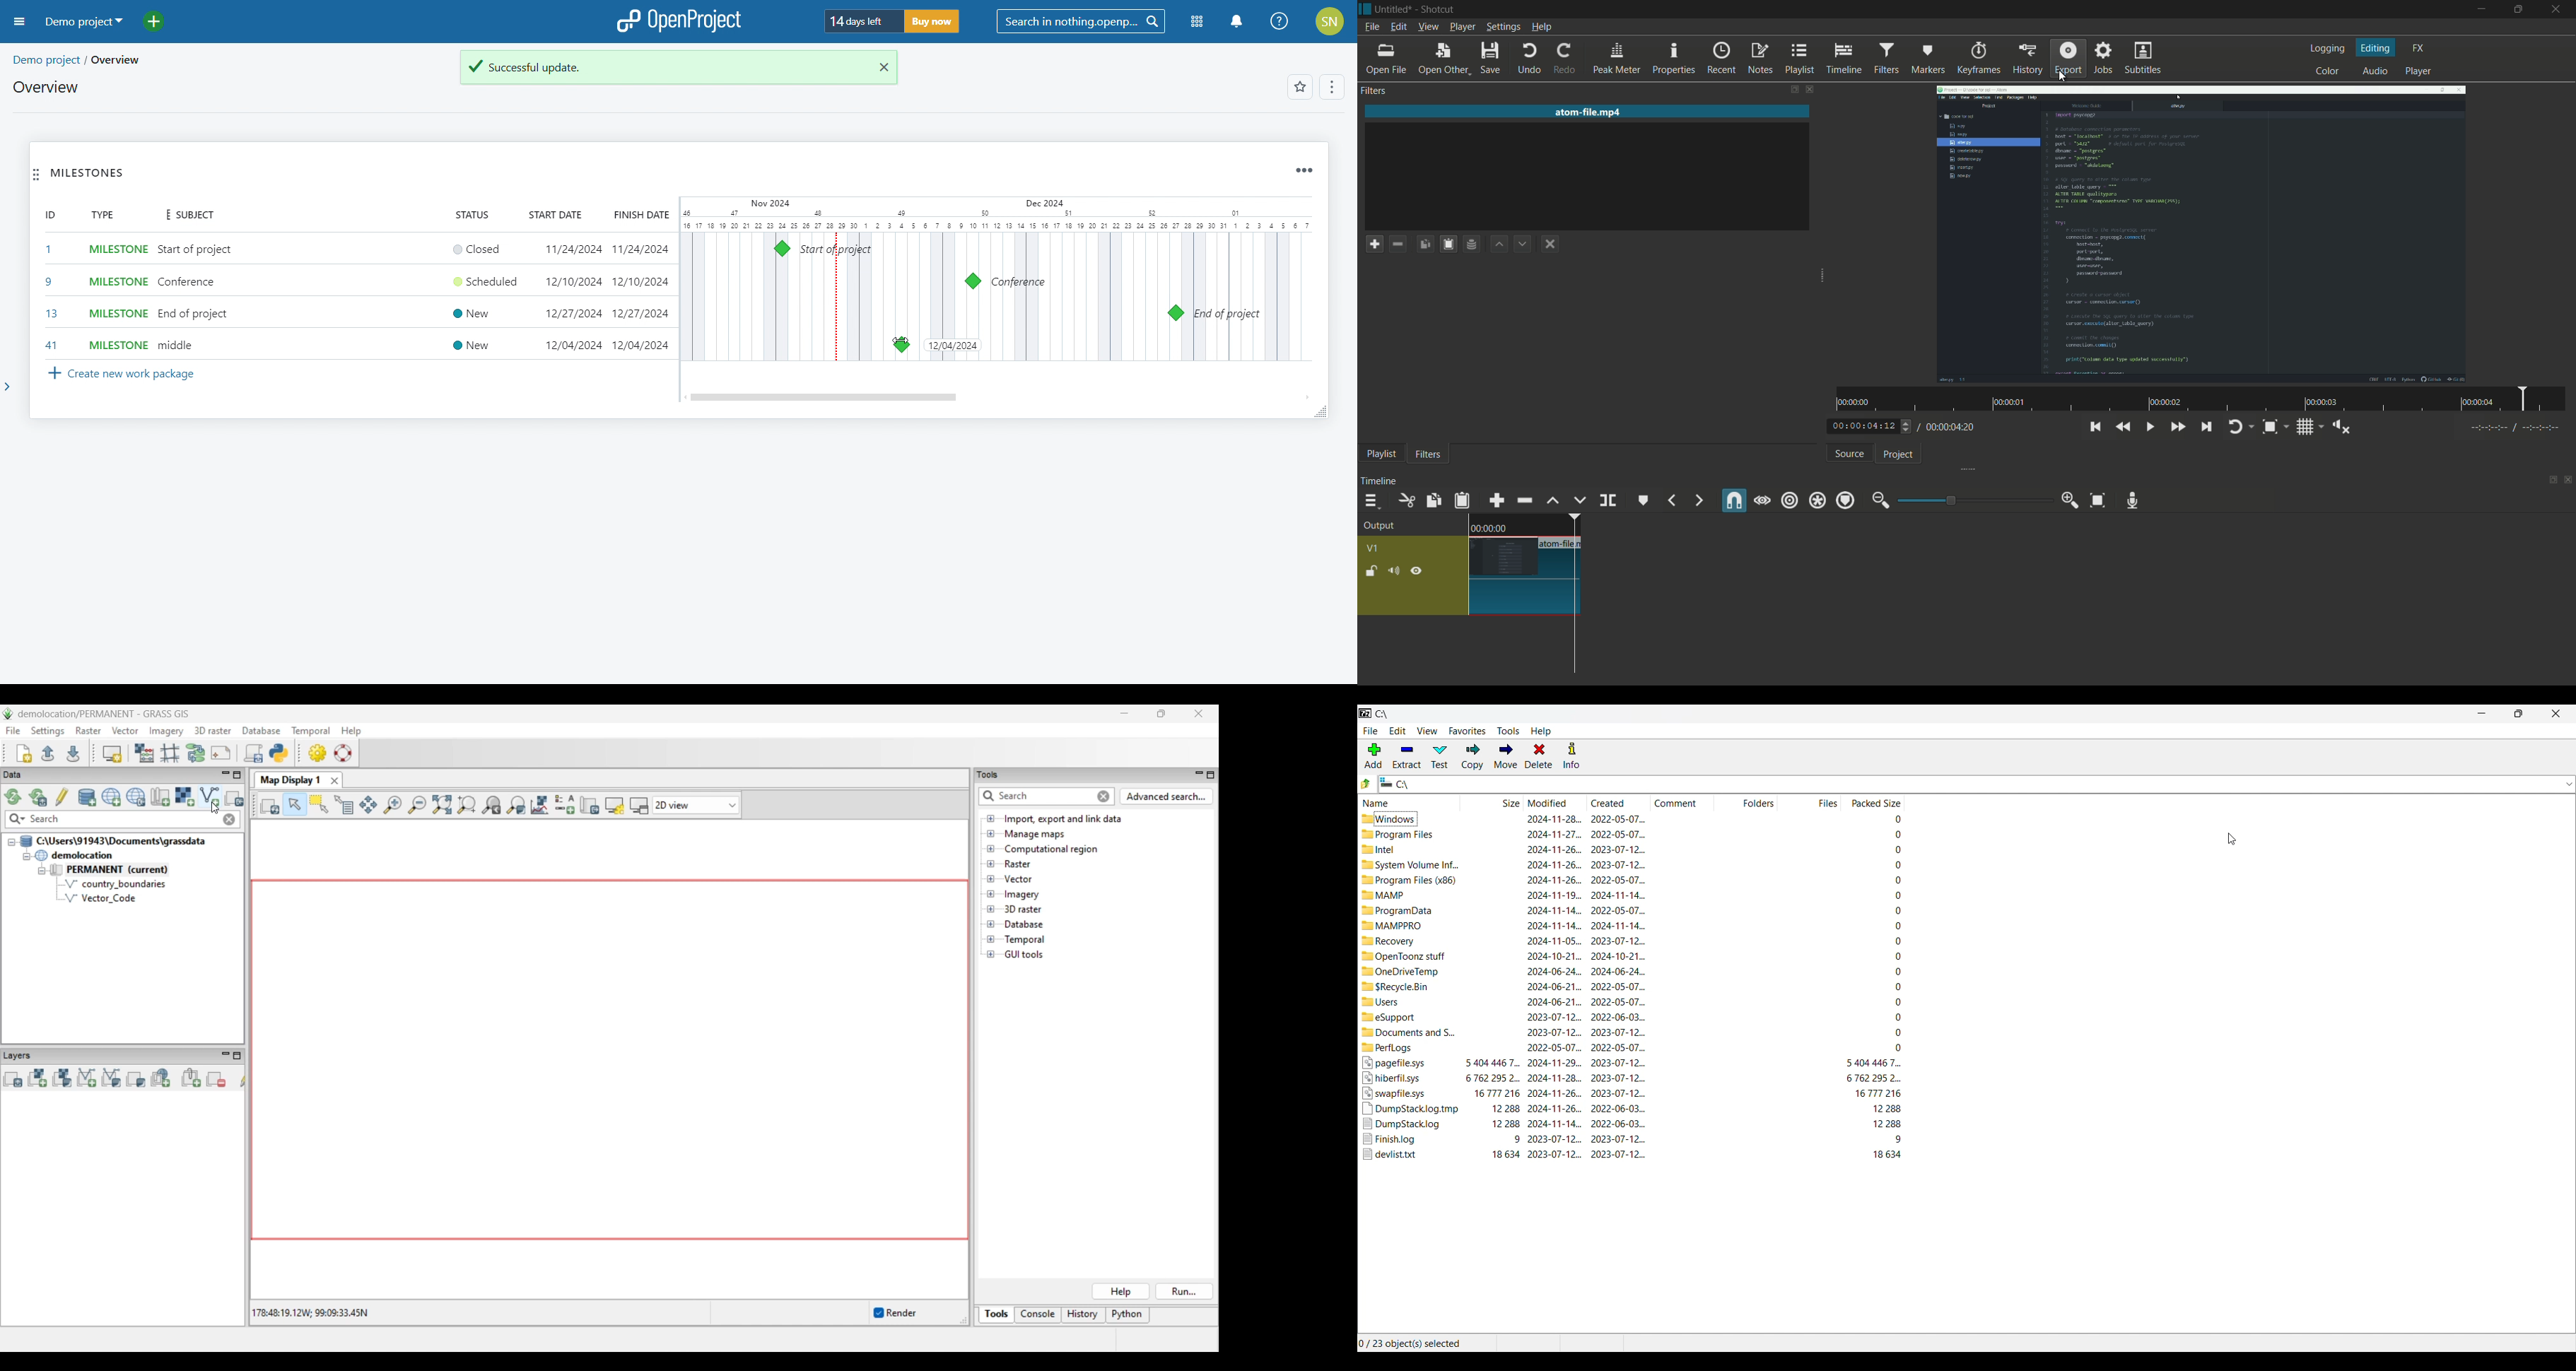 This screenshot has width=2576, height=1372. Describe the element at coordinates (1562, 544) in the screenshot. I see `file name` at that location.